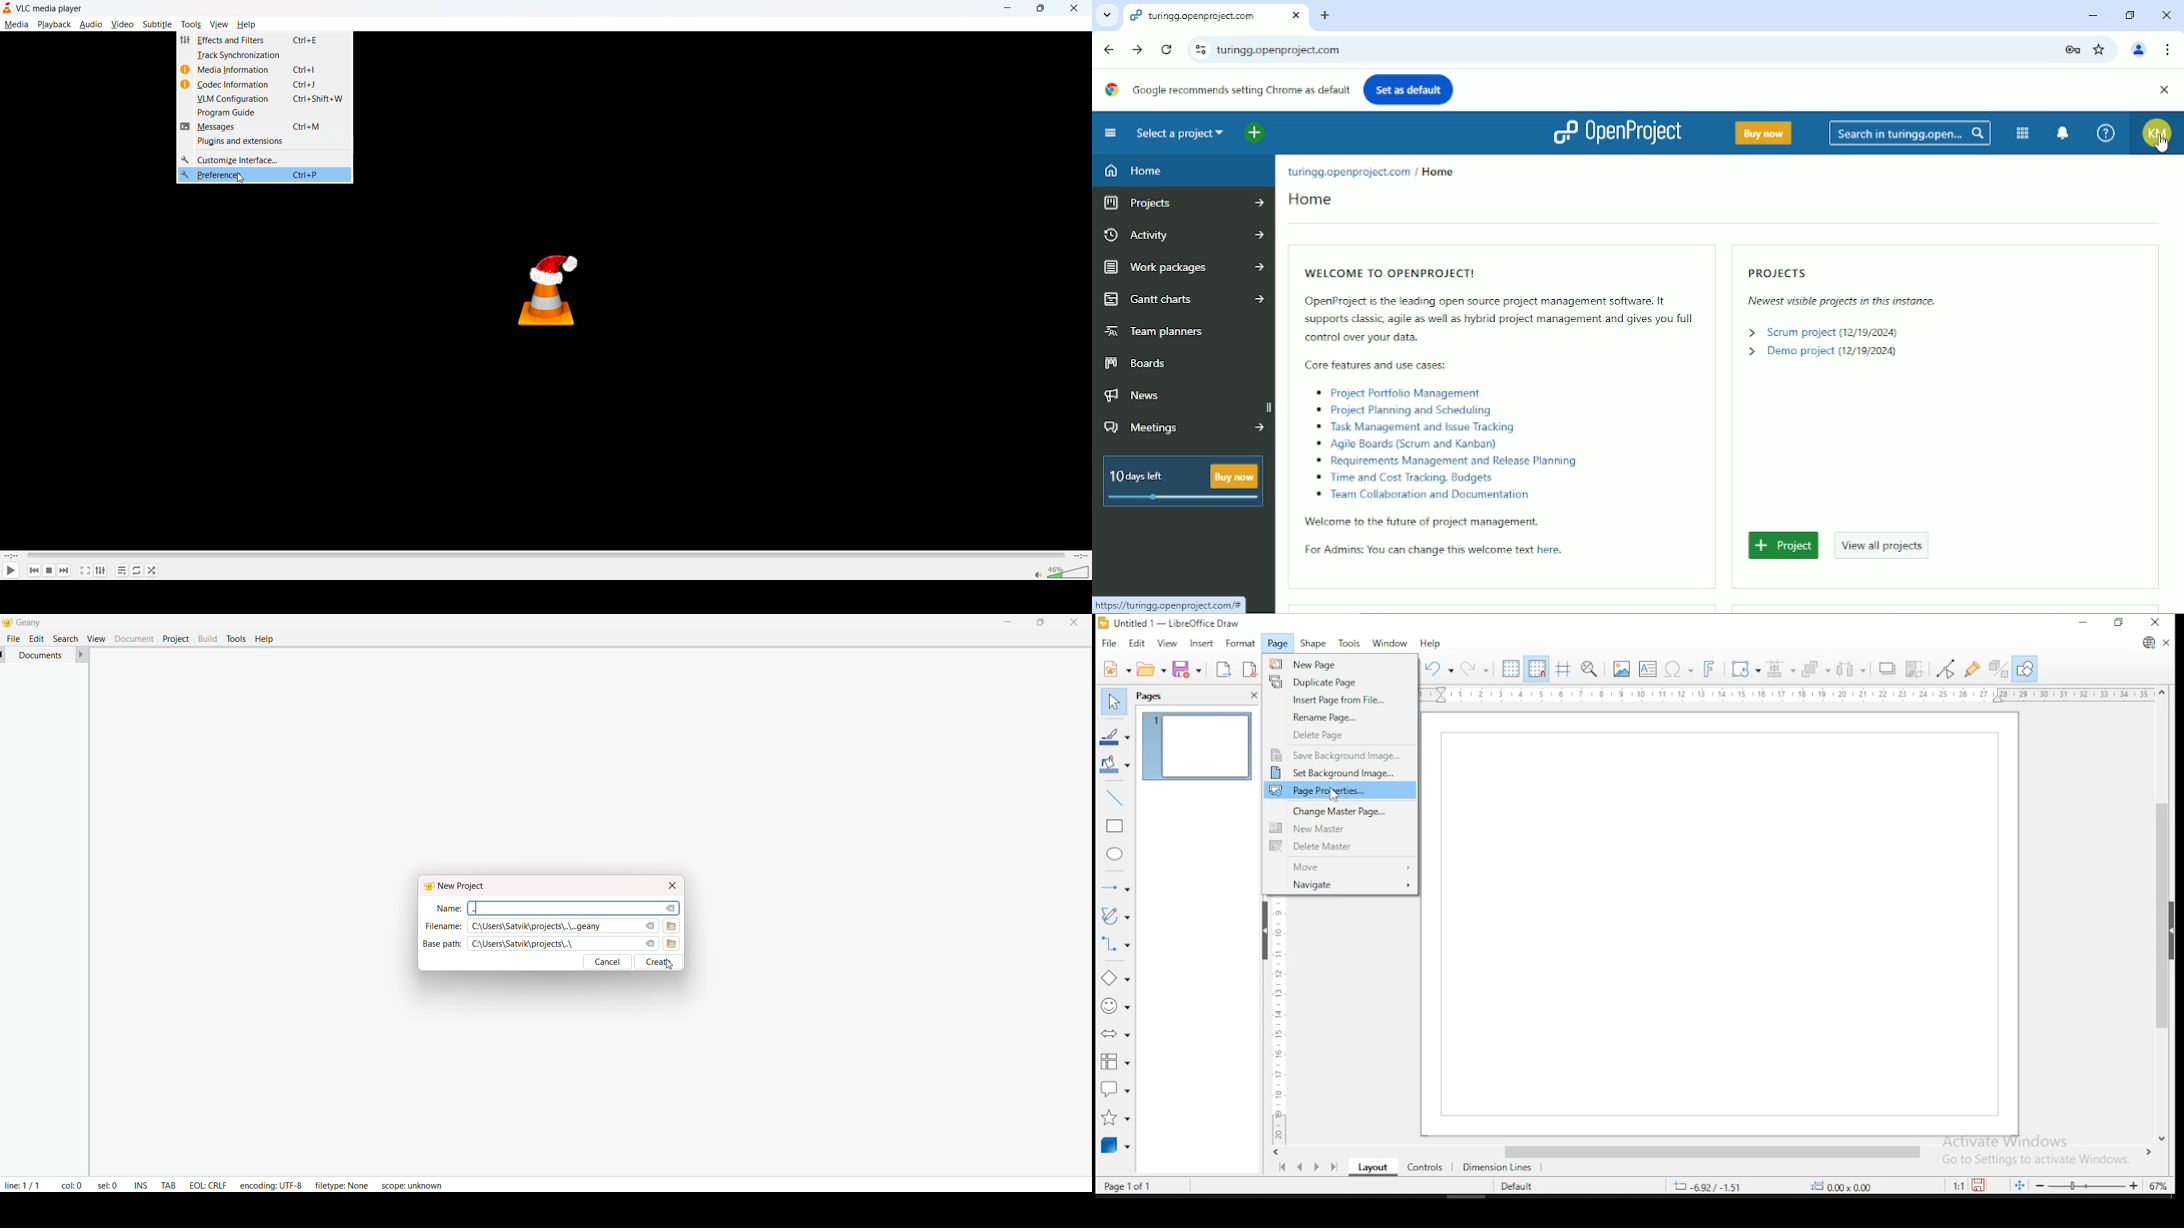 The height and width of the screenshot is (1232, 2184). What do you see at coordinates (2163, 915) in the screenshot?
I see `scroll bar` at bounding box center [2163, 915].